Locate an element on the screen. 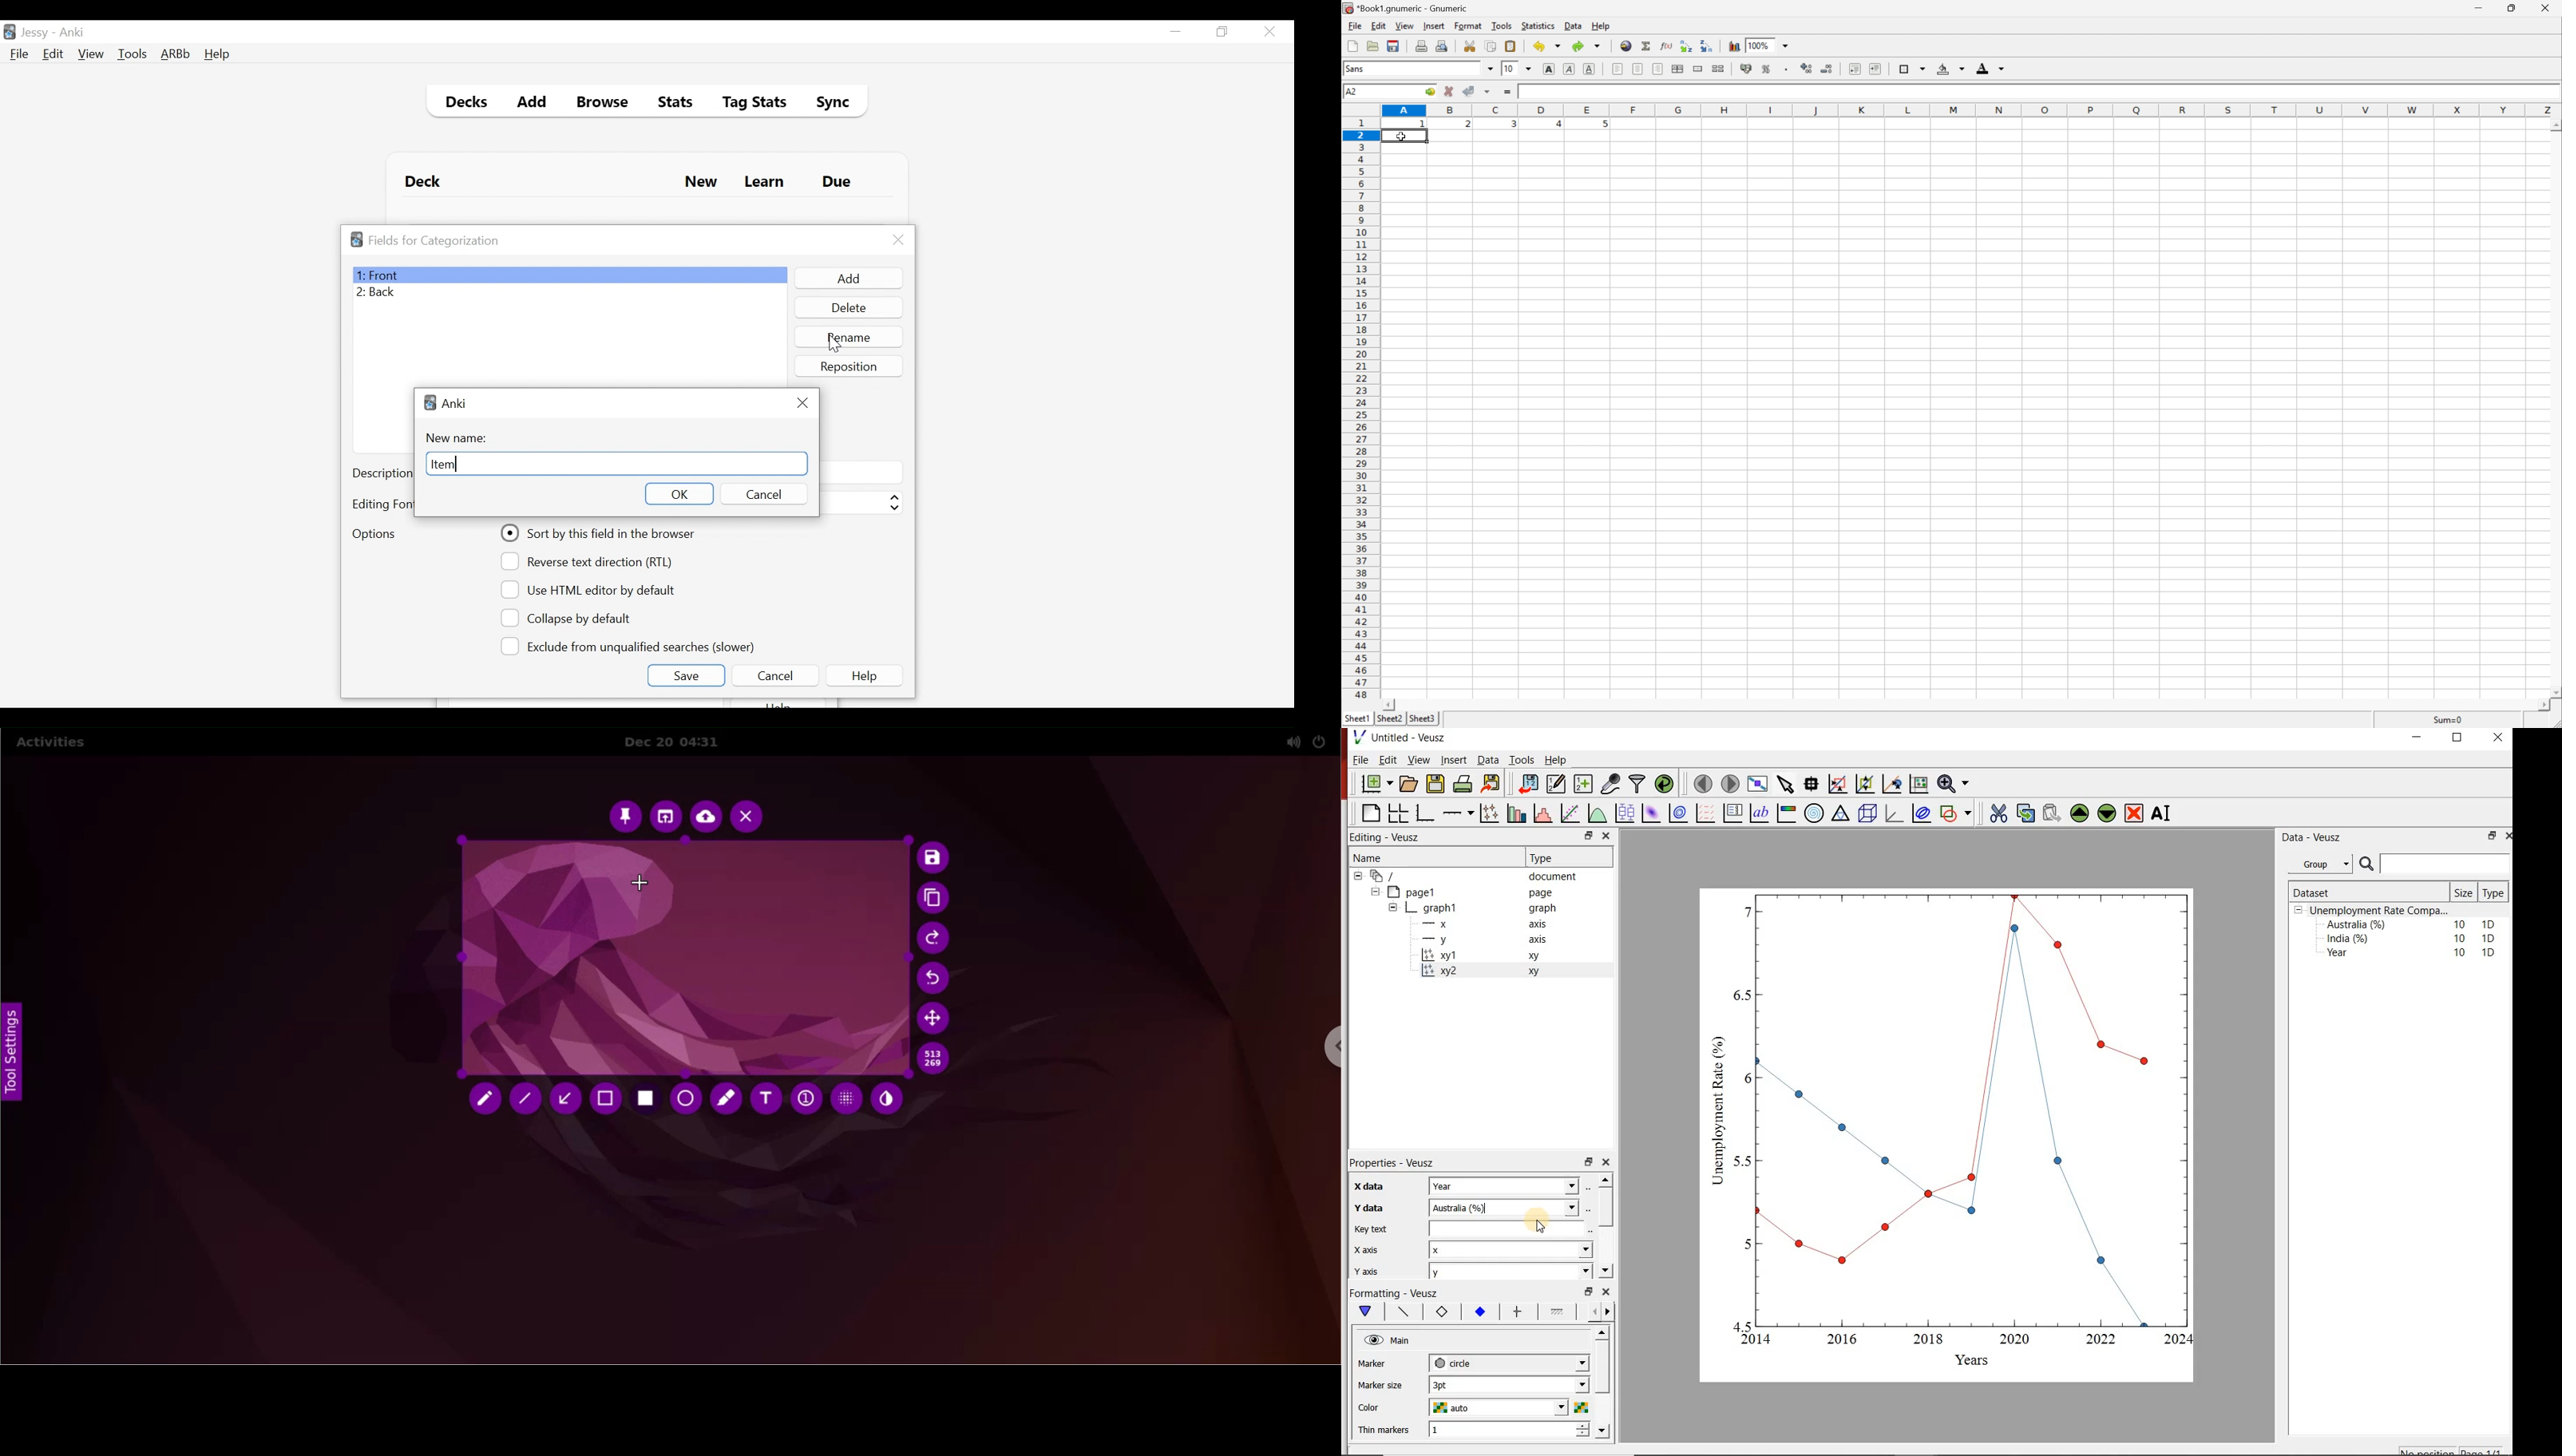 Image resolution: width=2576 pixels, height=1456 pixels. center horizontally is located at coordinates (1639, 68).